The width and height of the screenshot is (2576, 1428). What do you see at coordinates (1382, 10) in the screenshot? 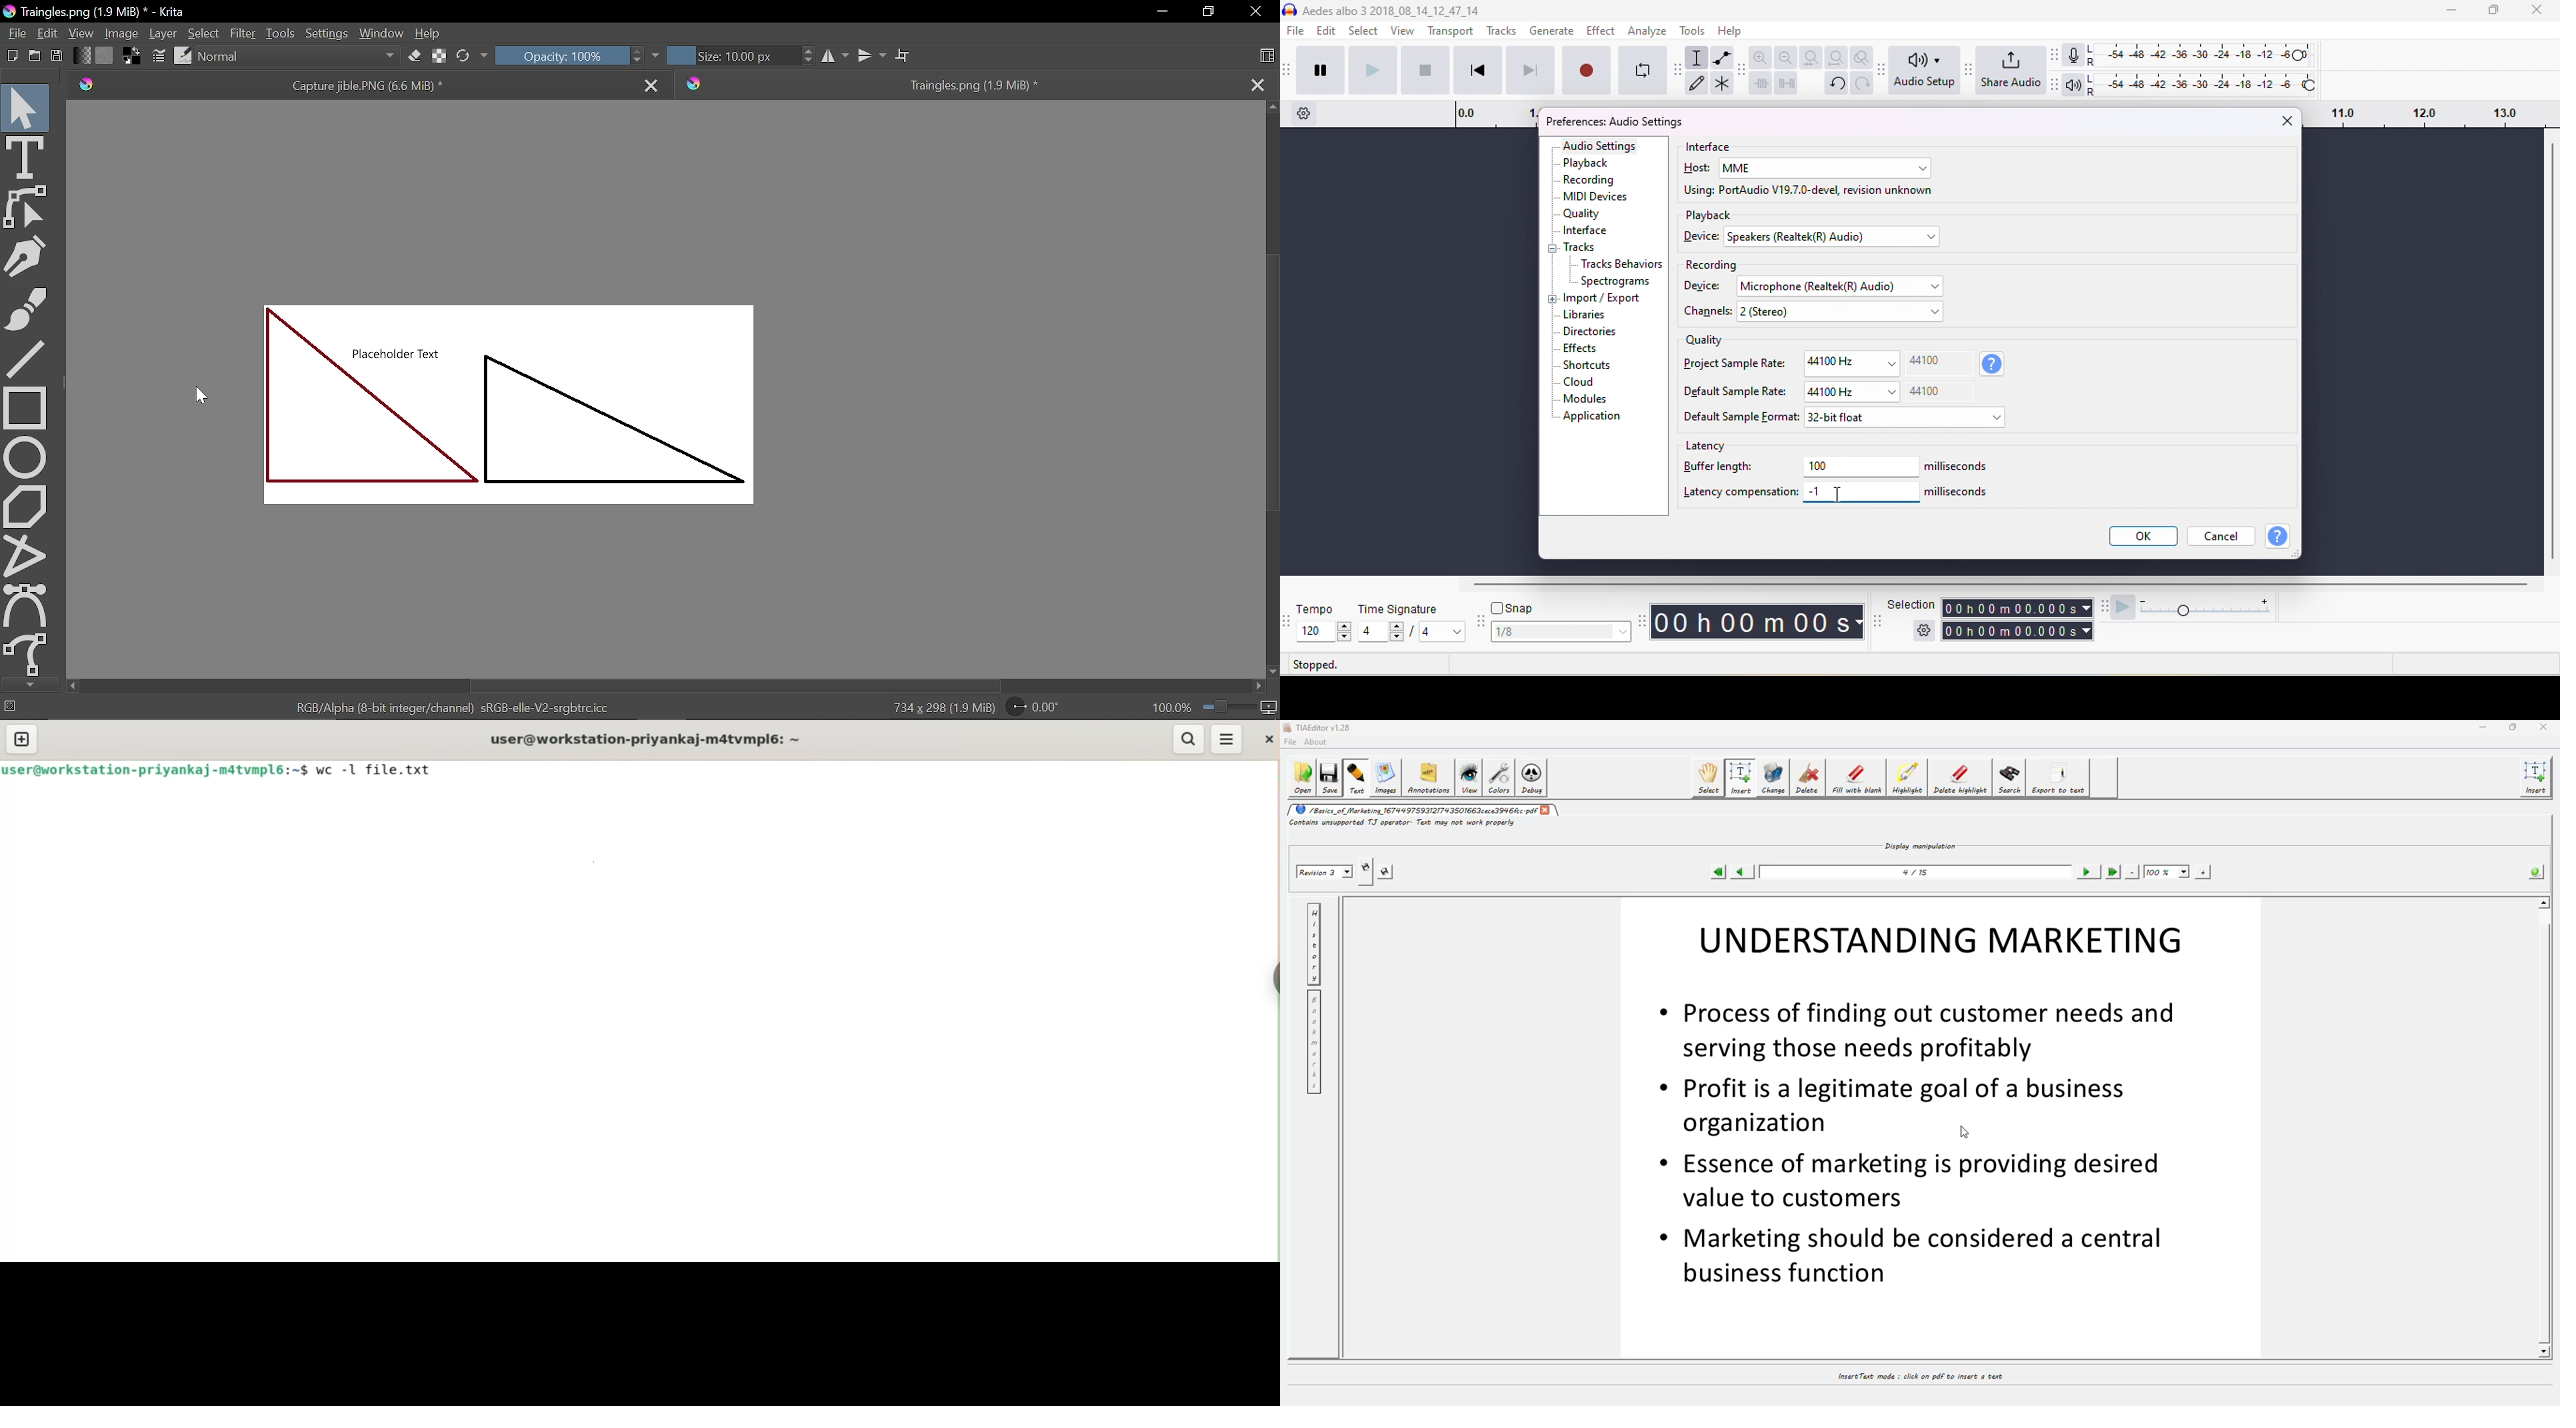
I see `aedes albo 3 3 _2018_08_14_12_47_14` at bounding box center [1382, 10].